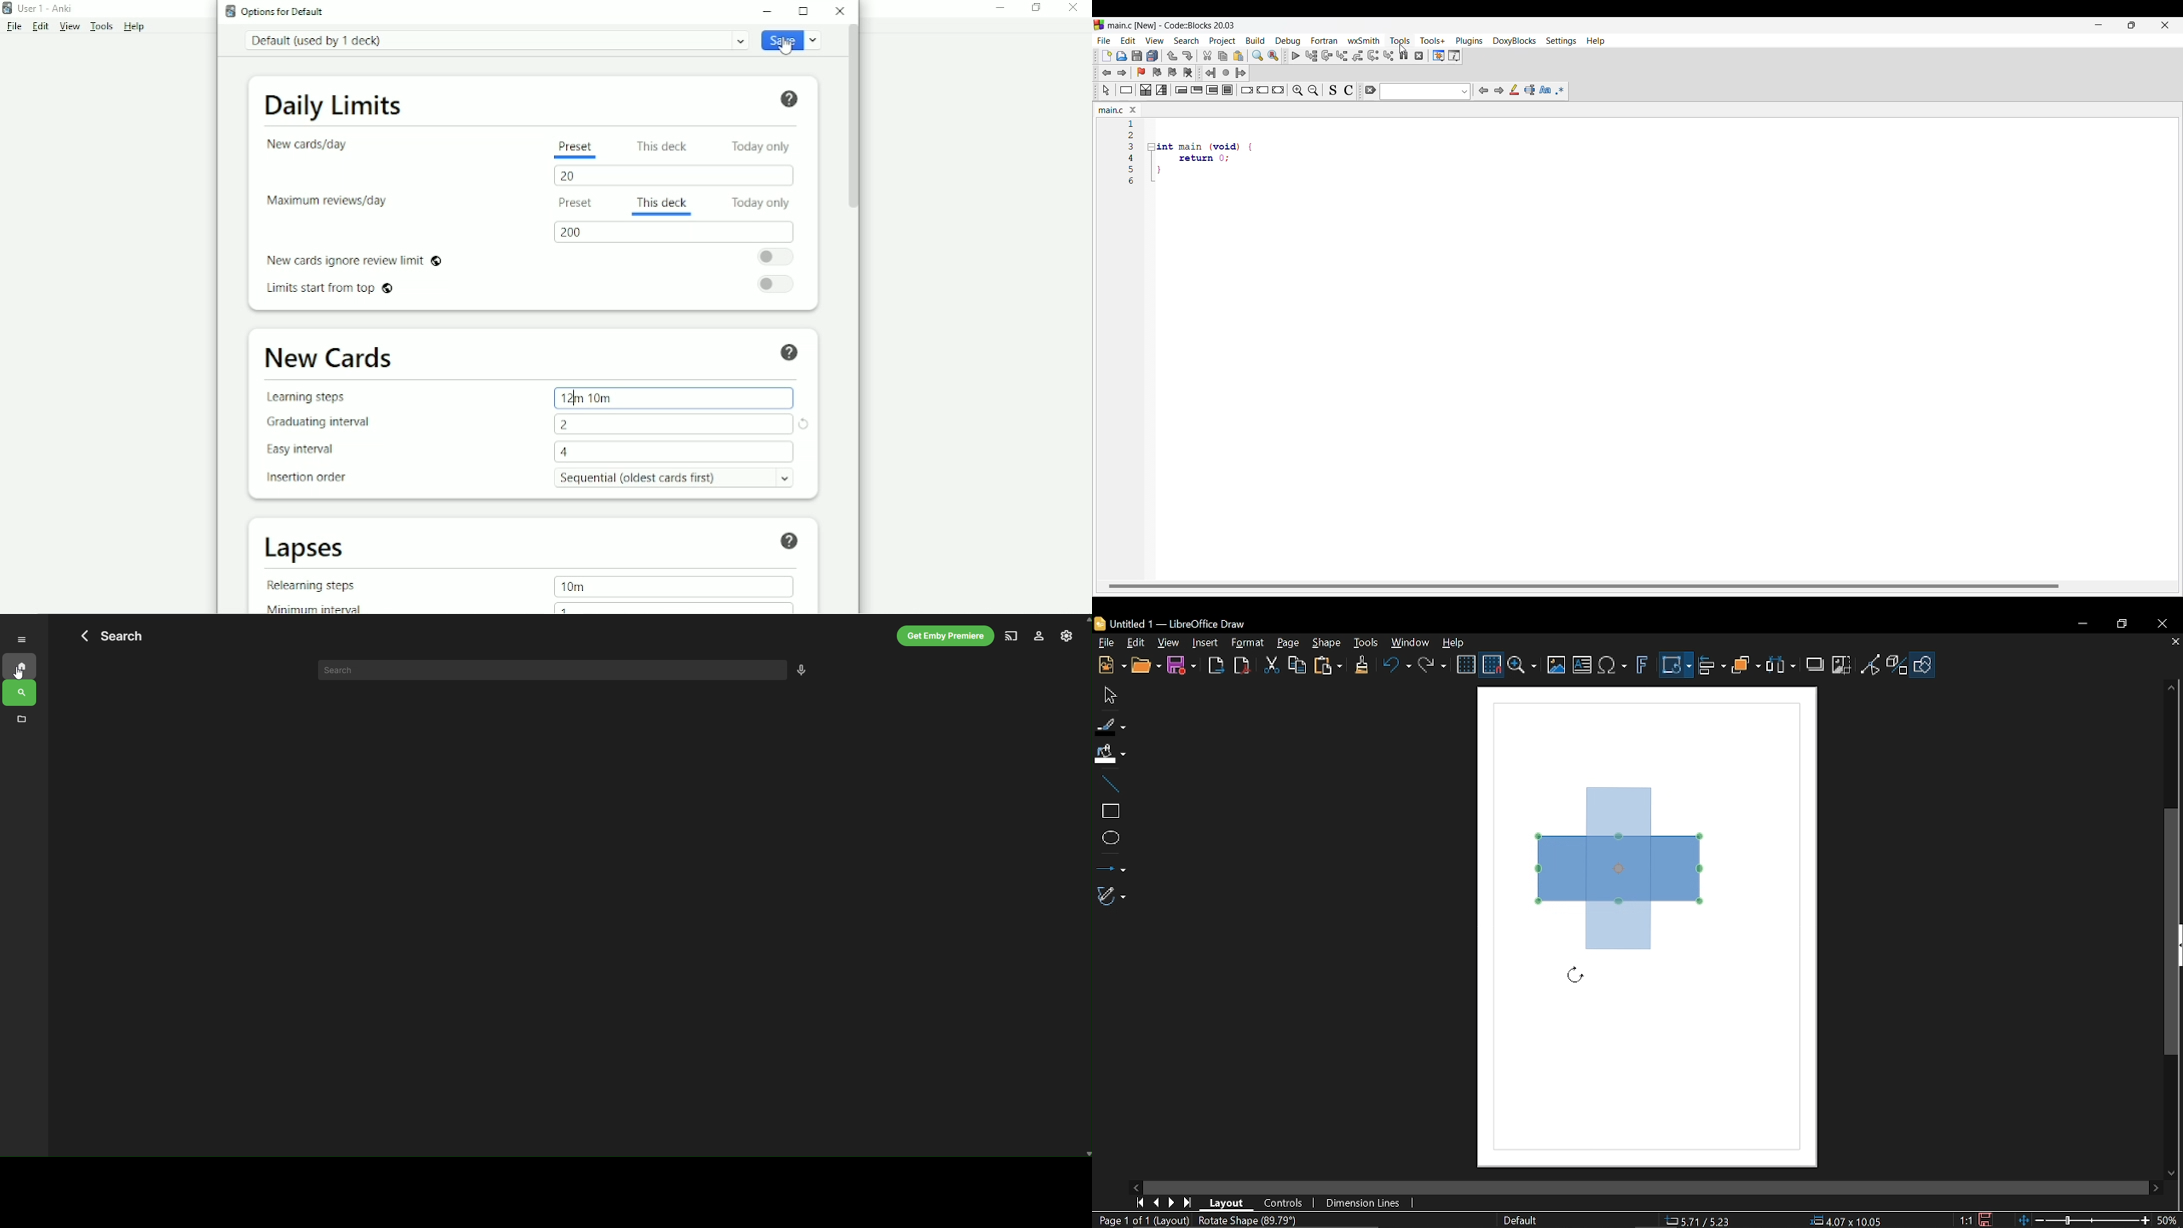  Describe the element at coordinates (1109, 755) in the screenshot. I see `Fill color` at that location.